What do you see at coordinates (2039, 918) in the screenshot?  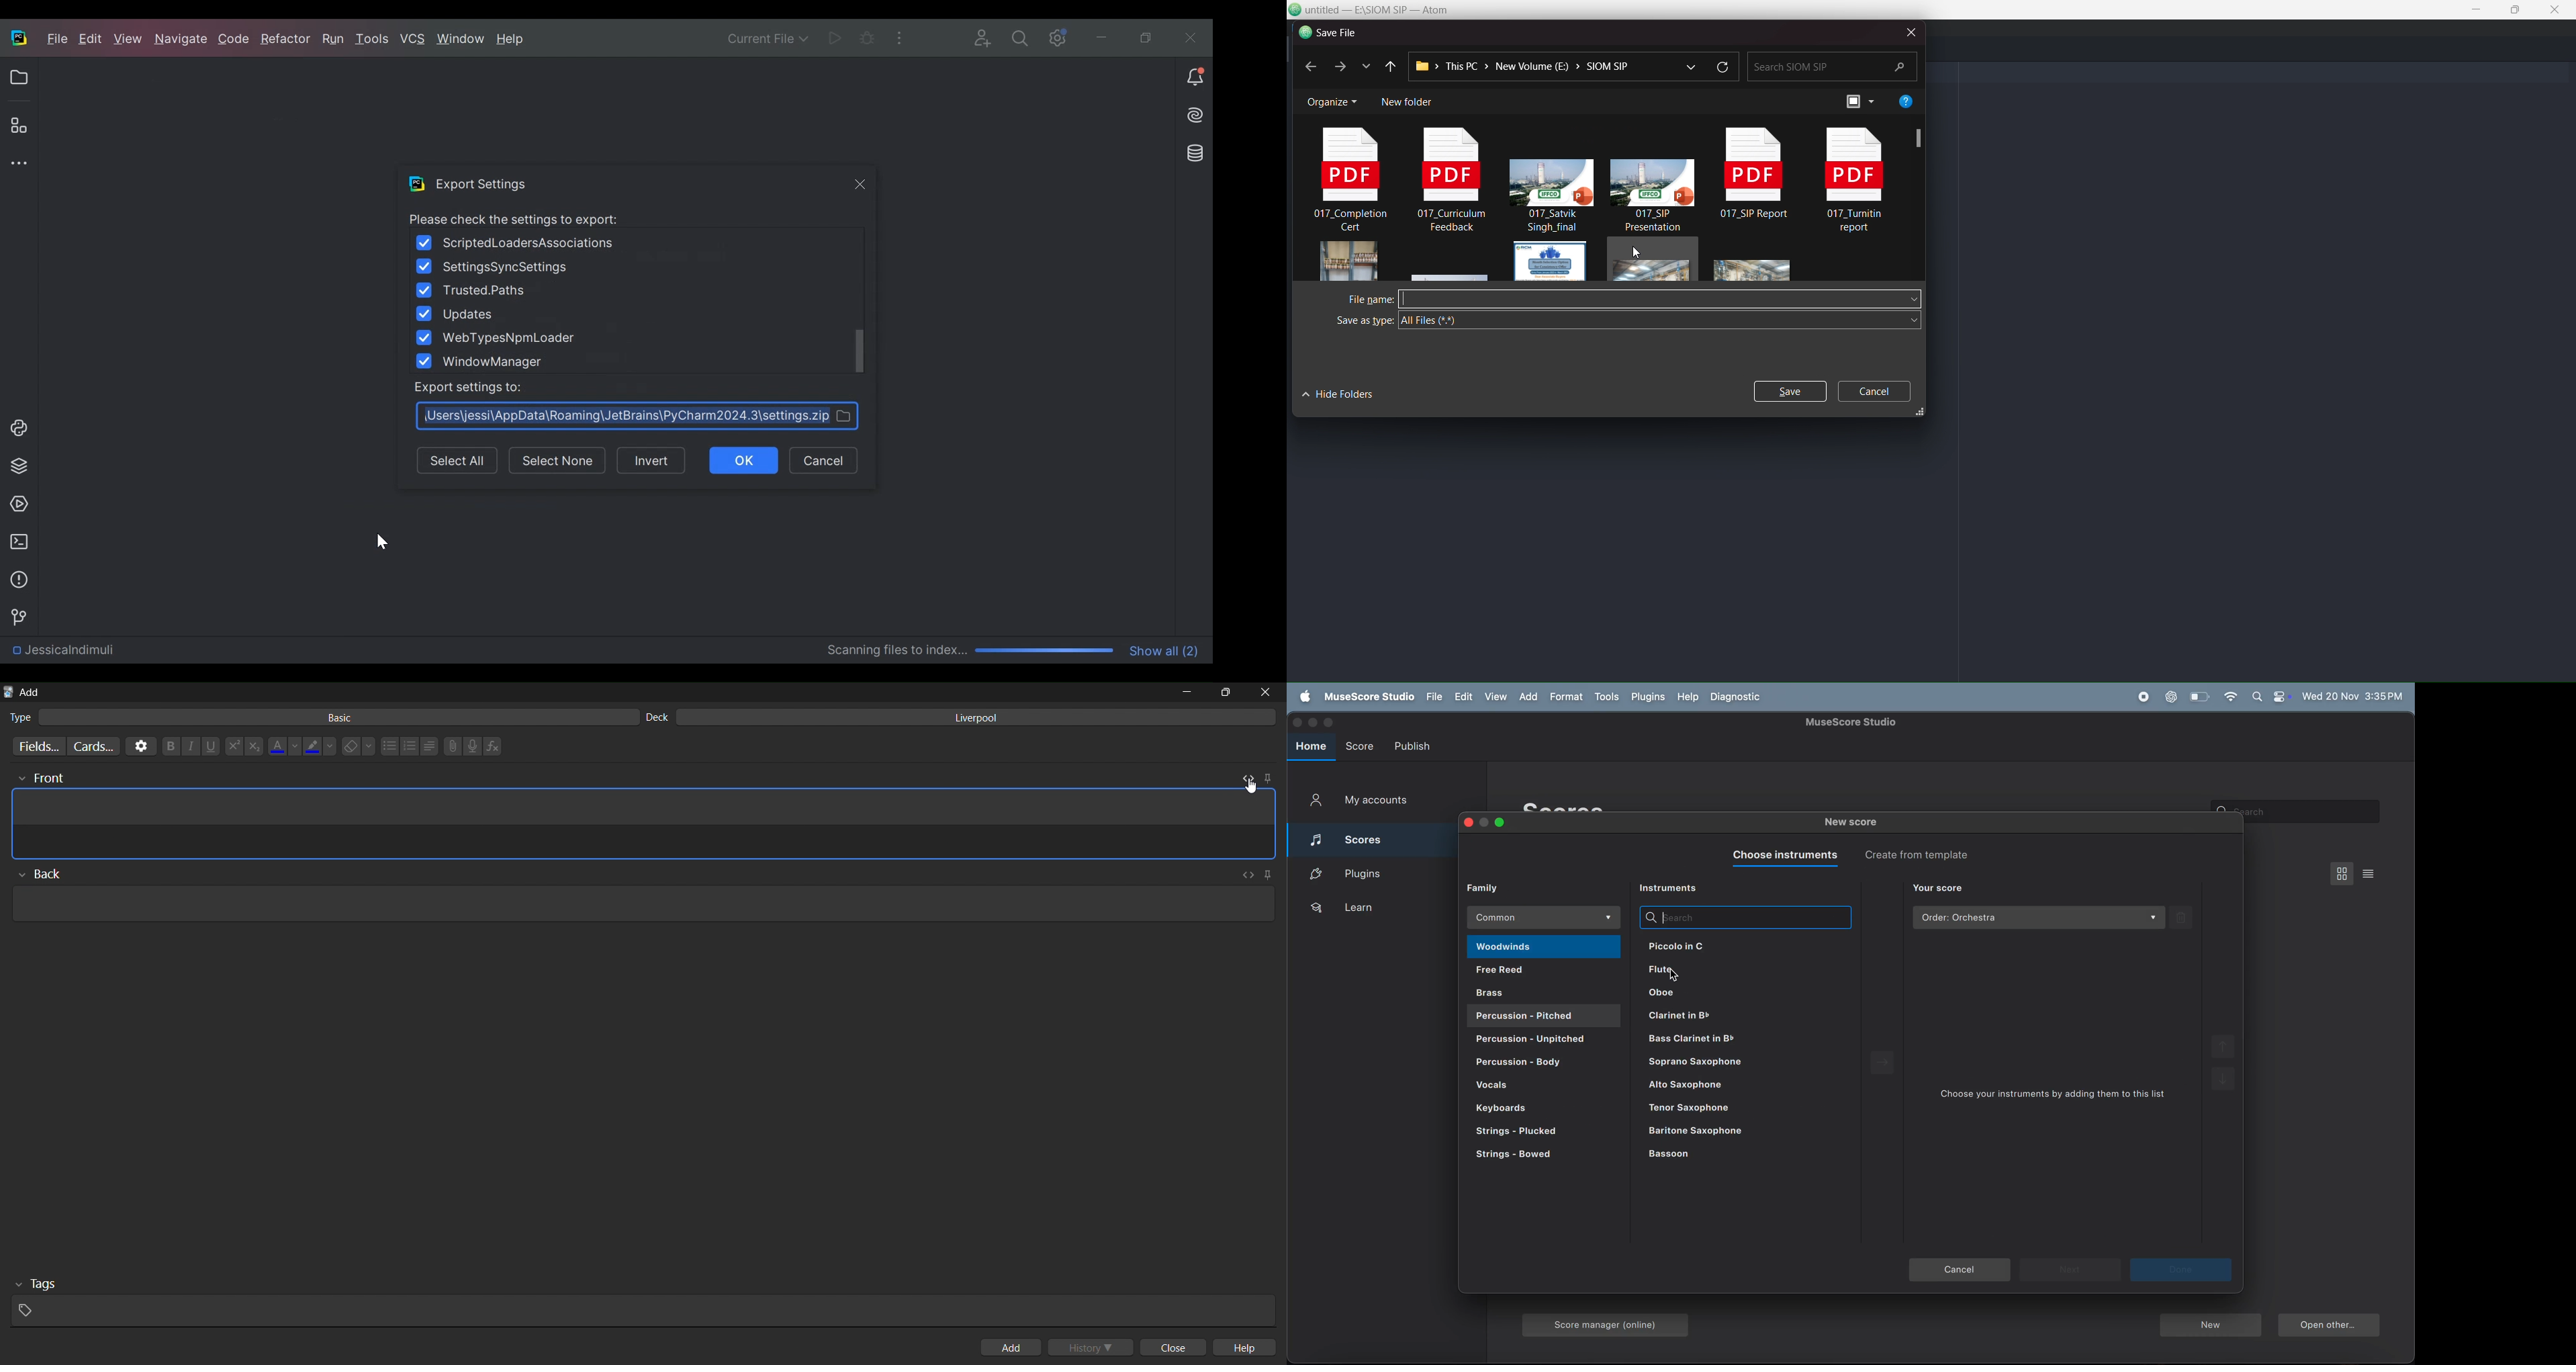 I see `order orchestra` at bounding box center [2039, 918].